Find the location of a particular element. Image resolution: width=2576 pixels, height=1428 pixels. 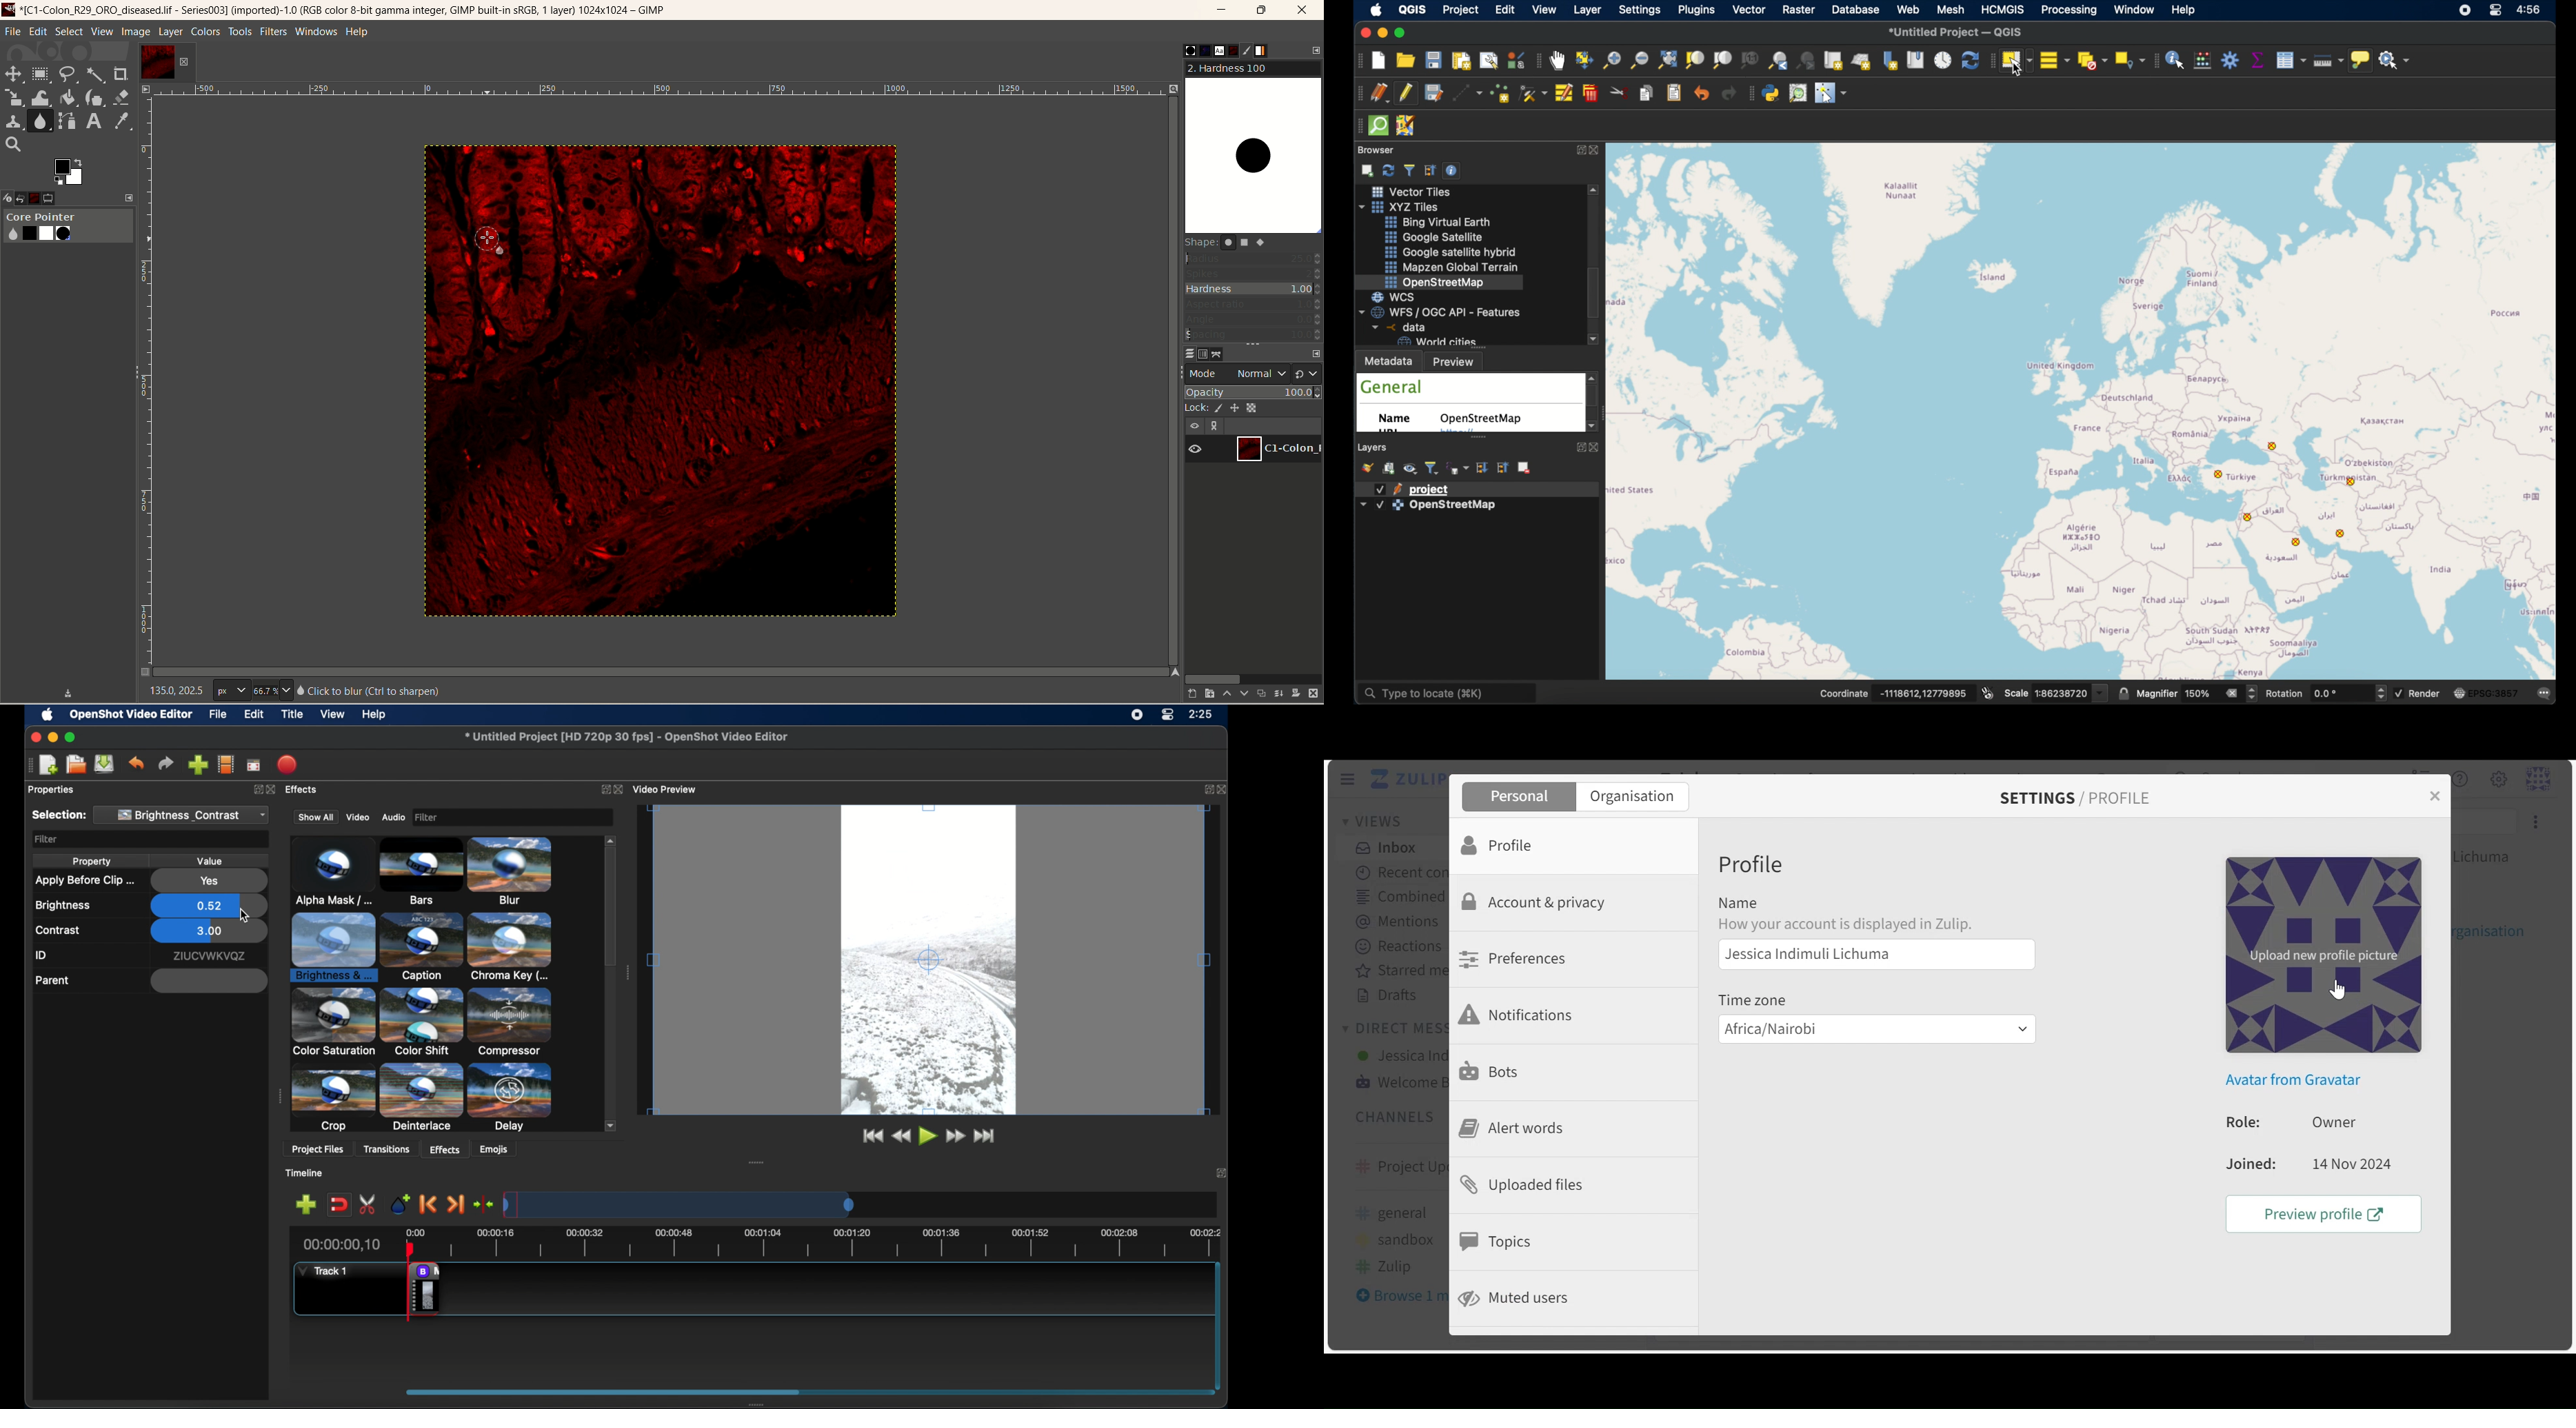

project layer is located at coordinates (1432, 489).